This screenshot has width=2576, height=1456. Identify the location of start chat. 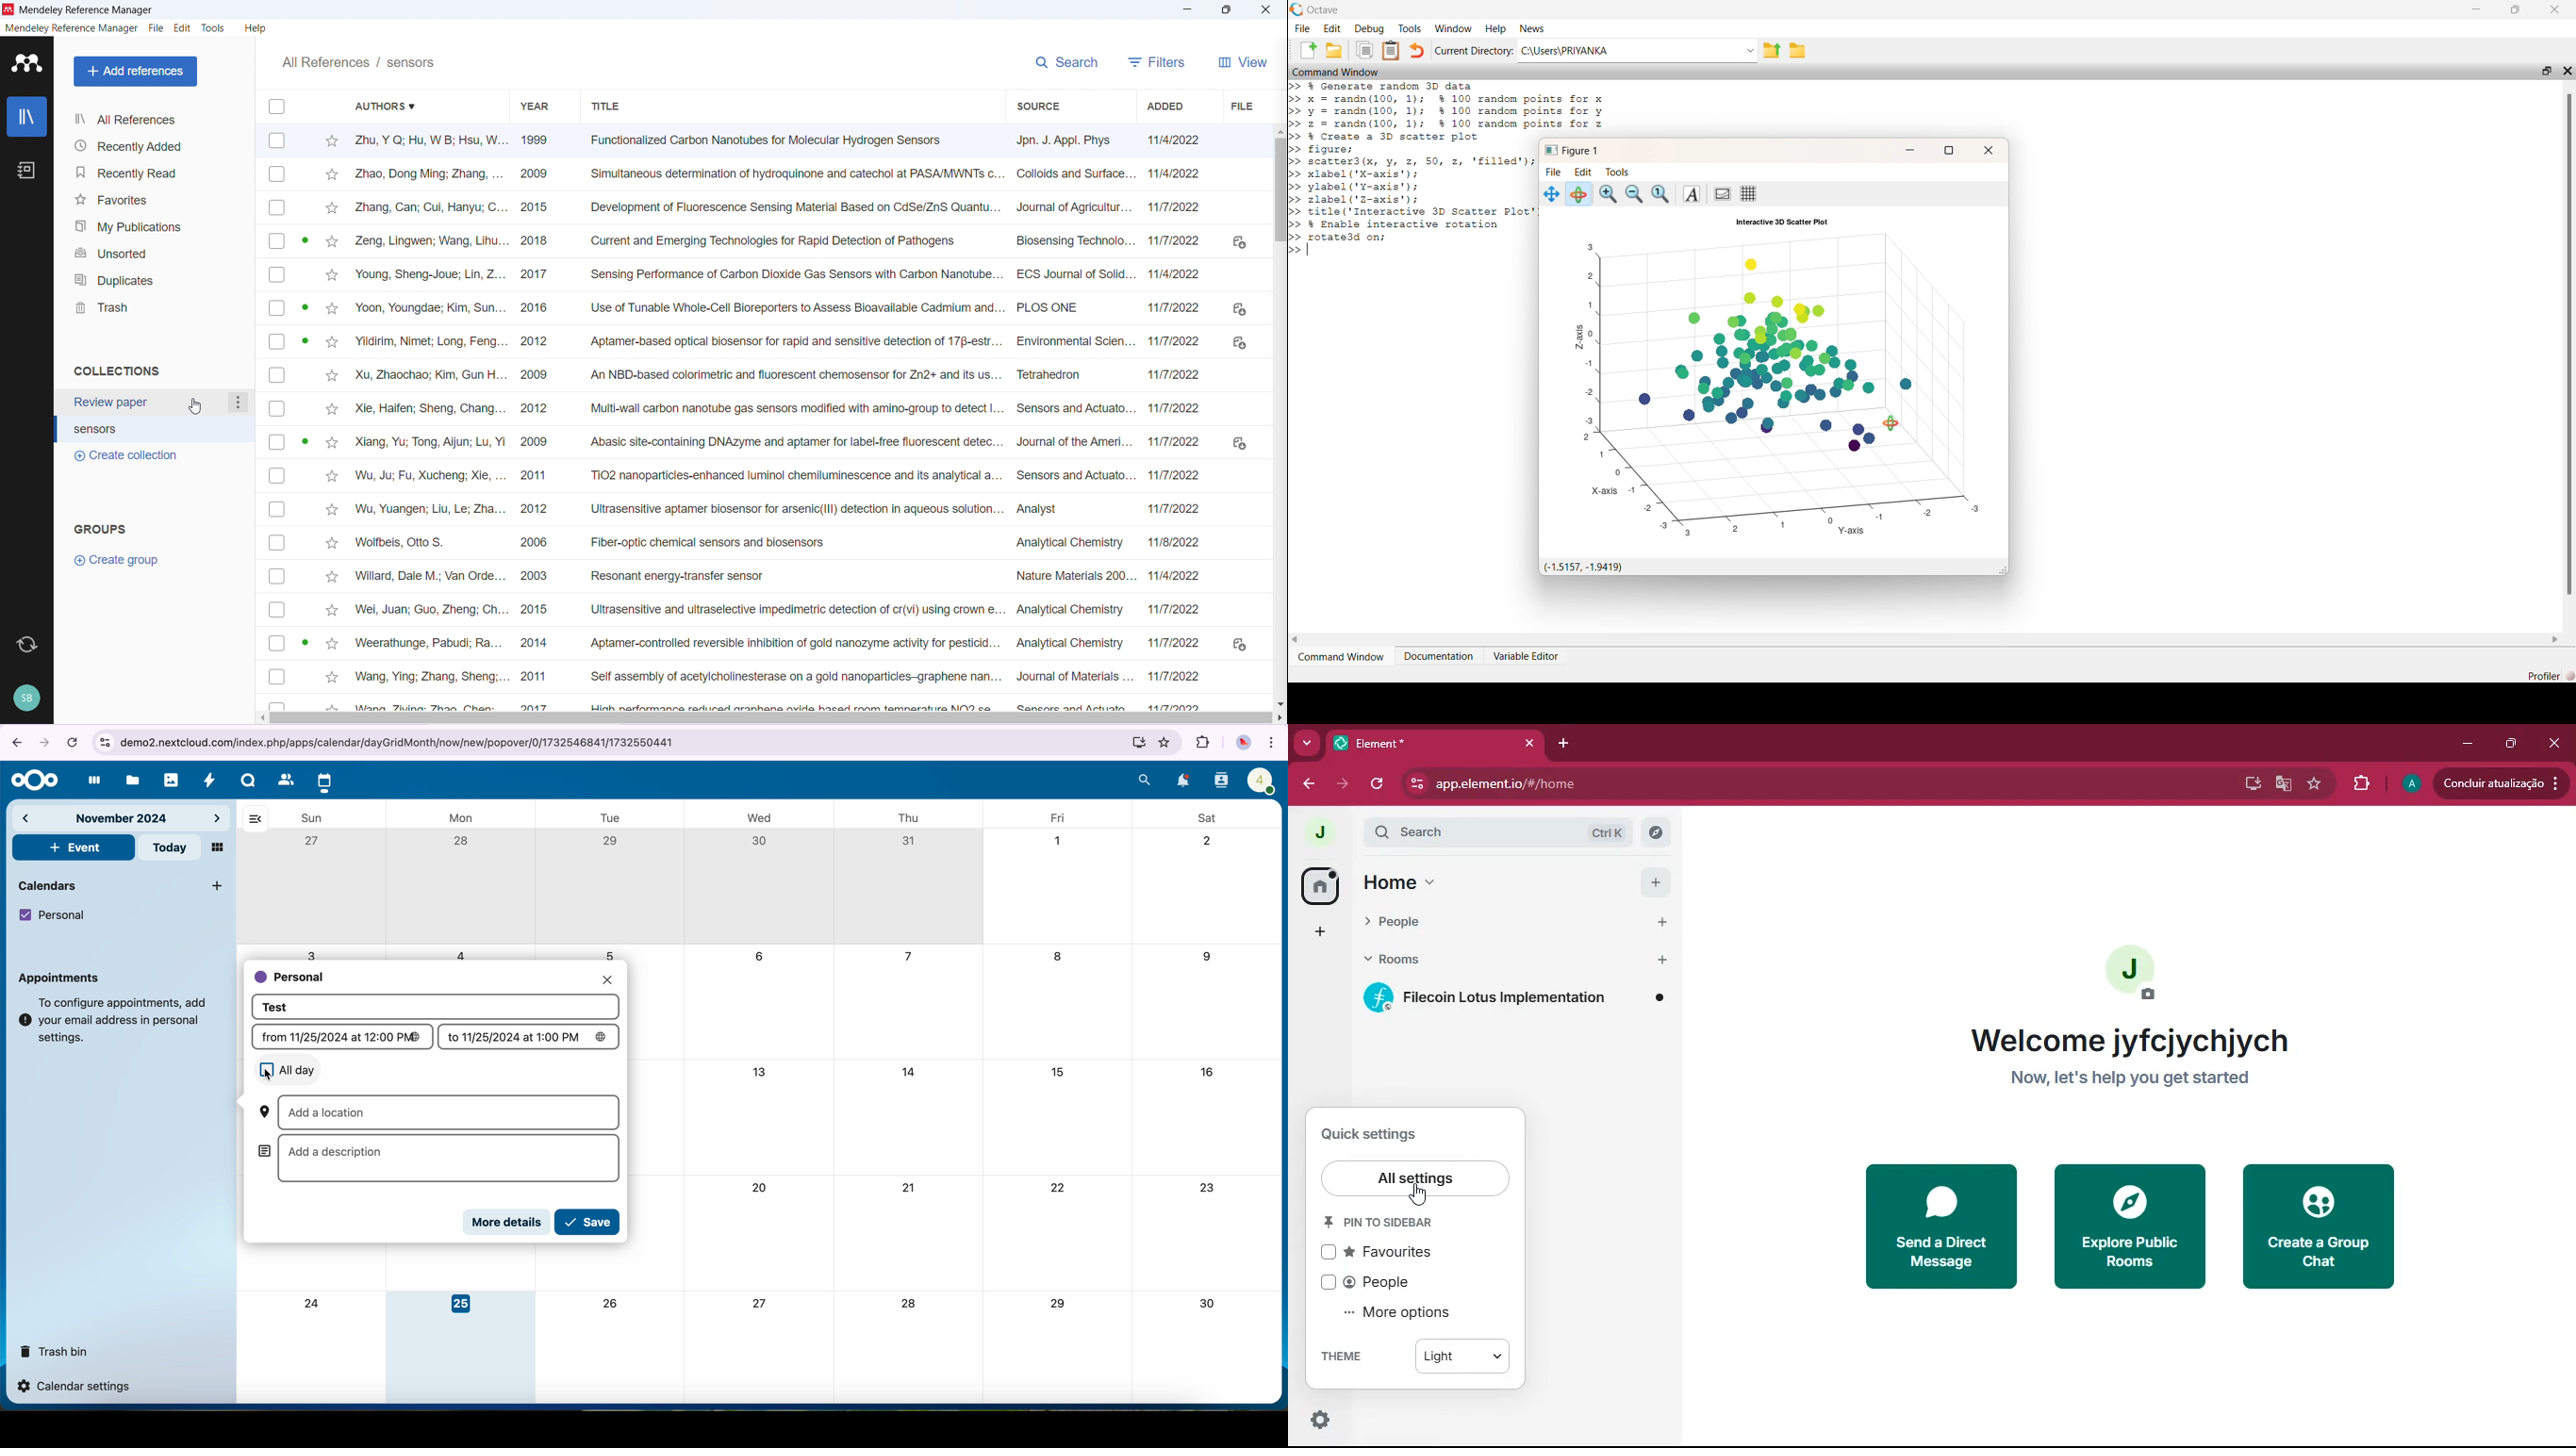
(1661, 924).